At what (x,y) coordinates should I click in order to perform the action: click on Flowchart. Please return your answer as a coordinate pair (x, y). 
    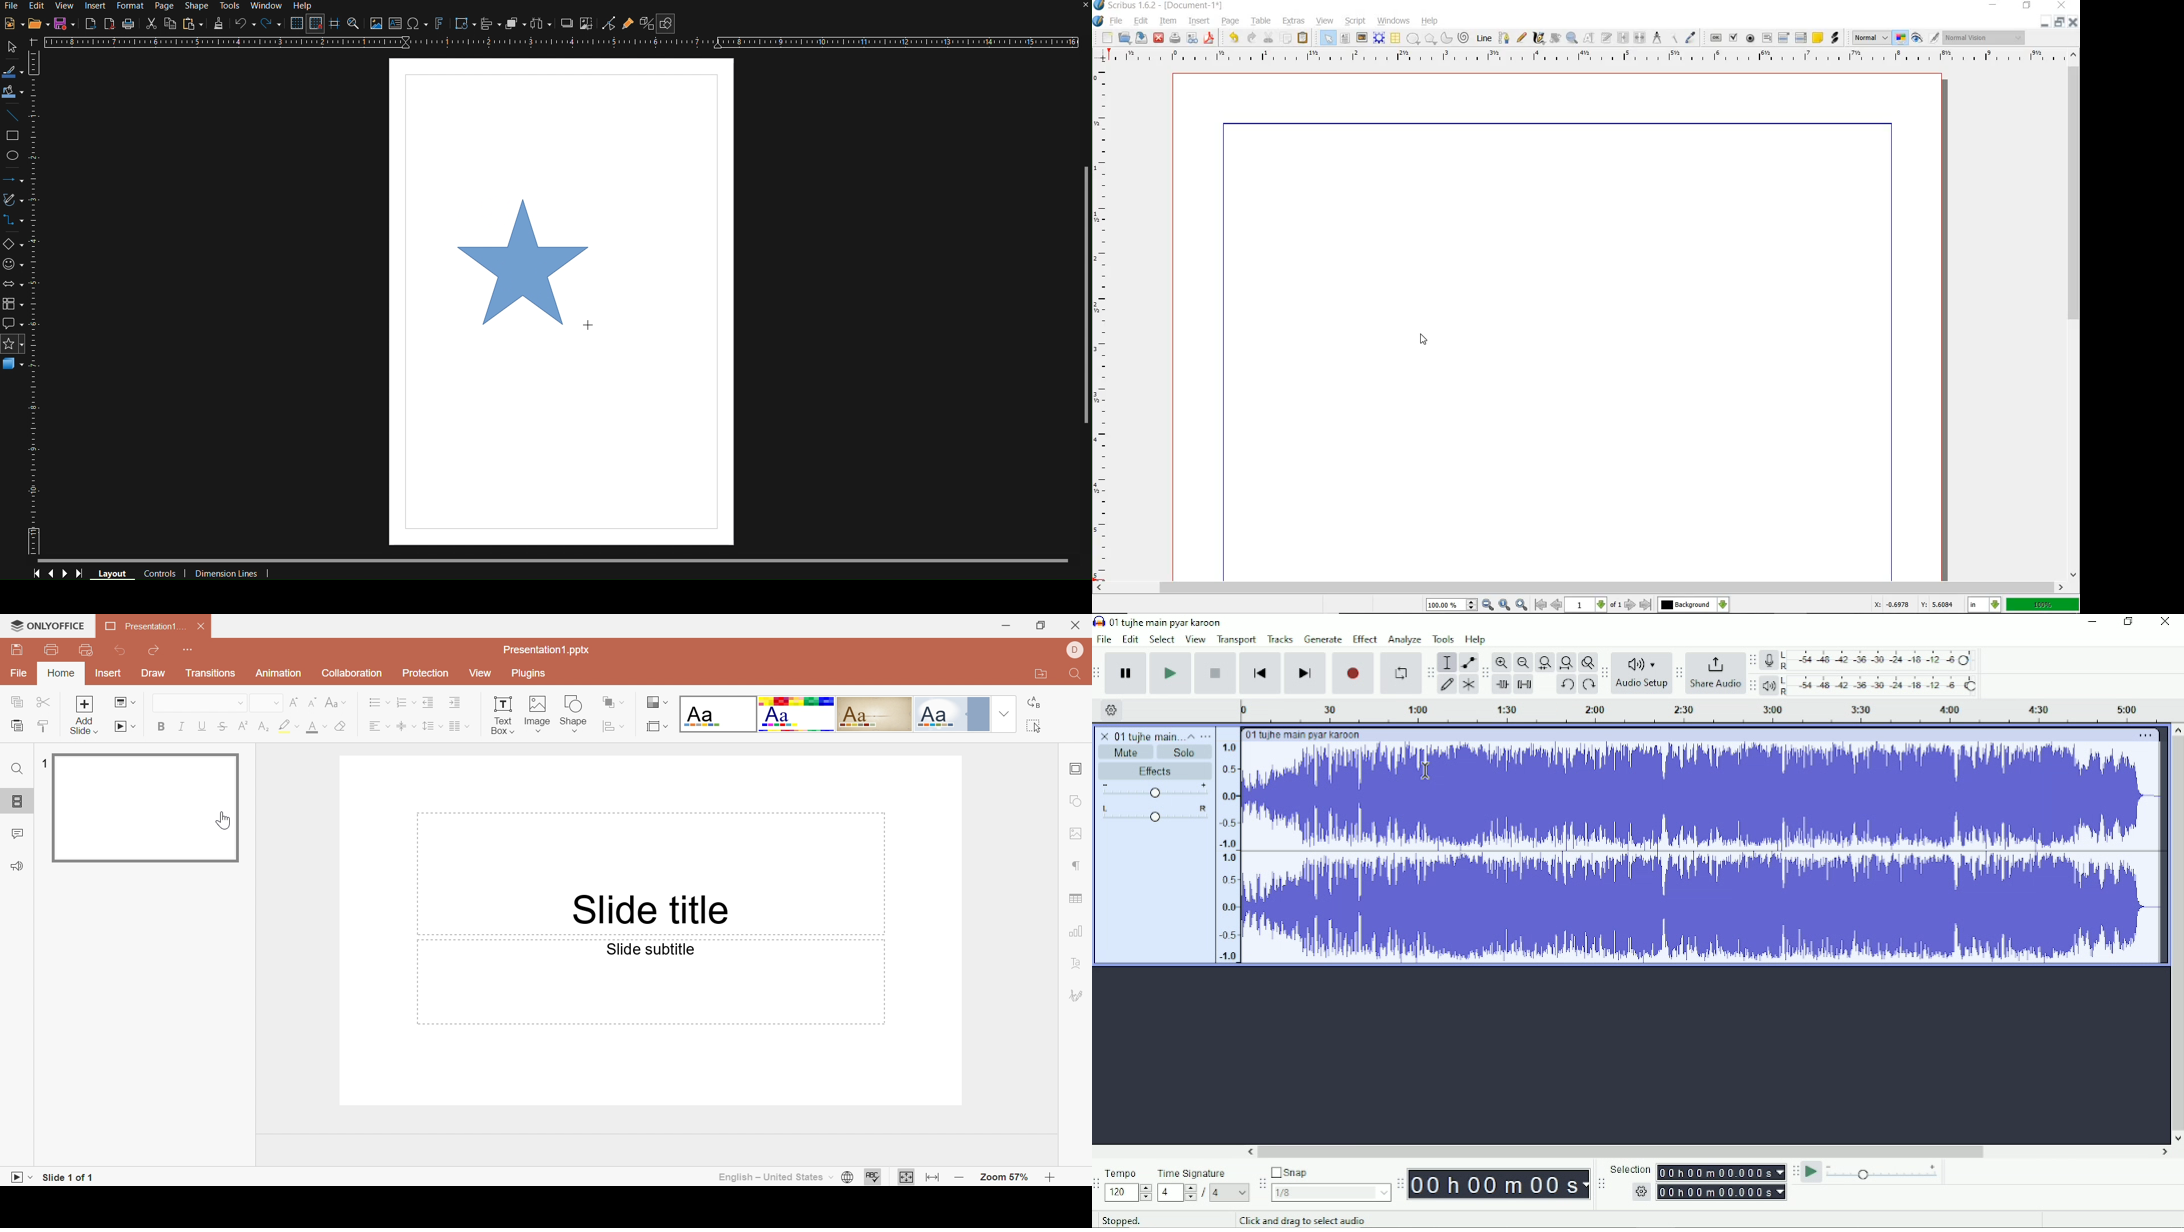
    Looking at the image, I should click on (15, 306).